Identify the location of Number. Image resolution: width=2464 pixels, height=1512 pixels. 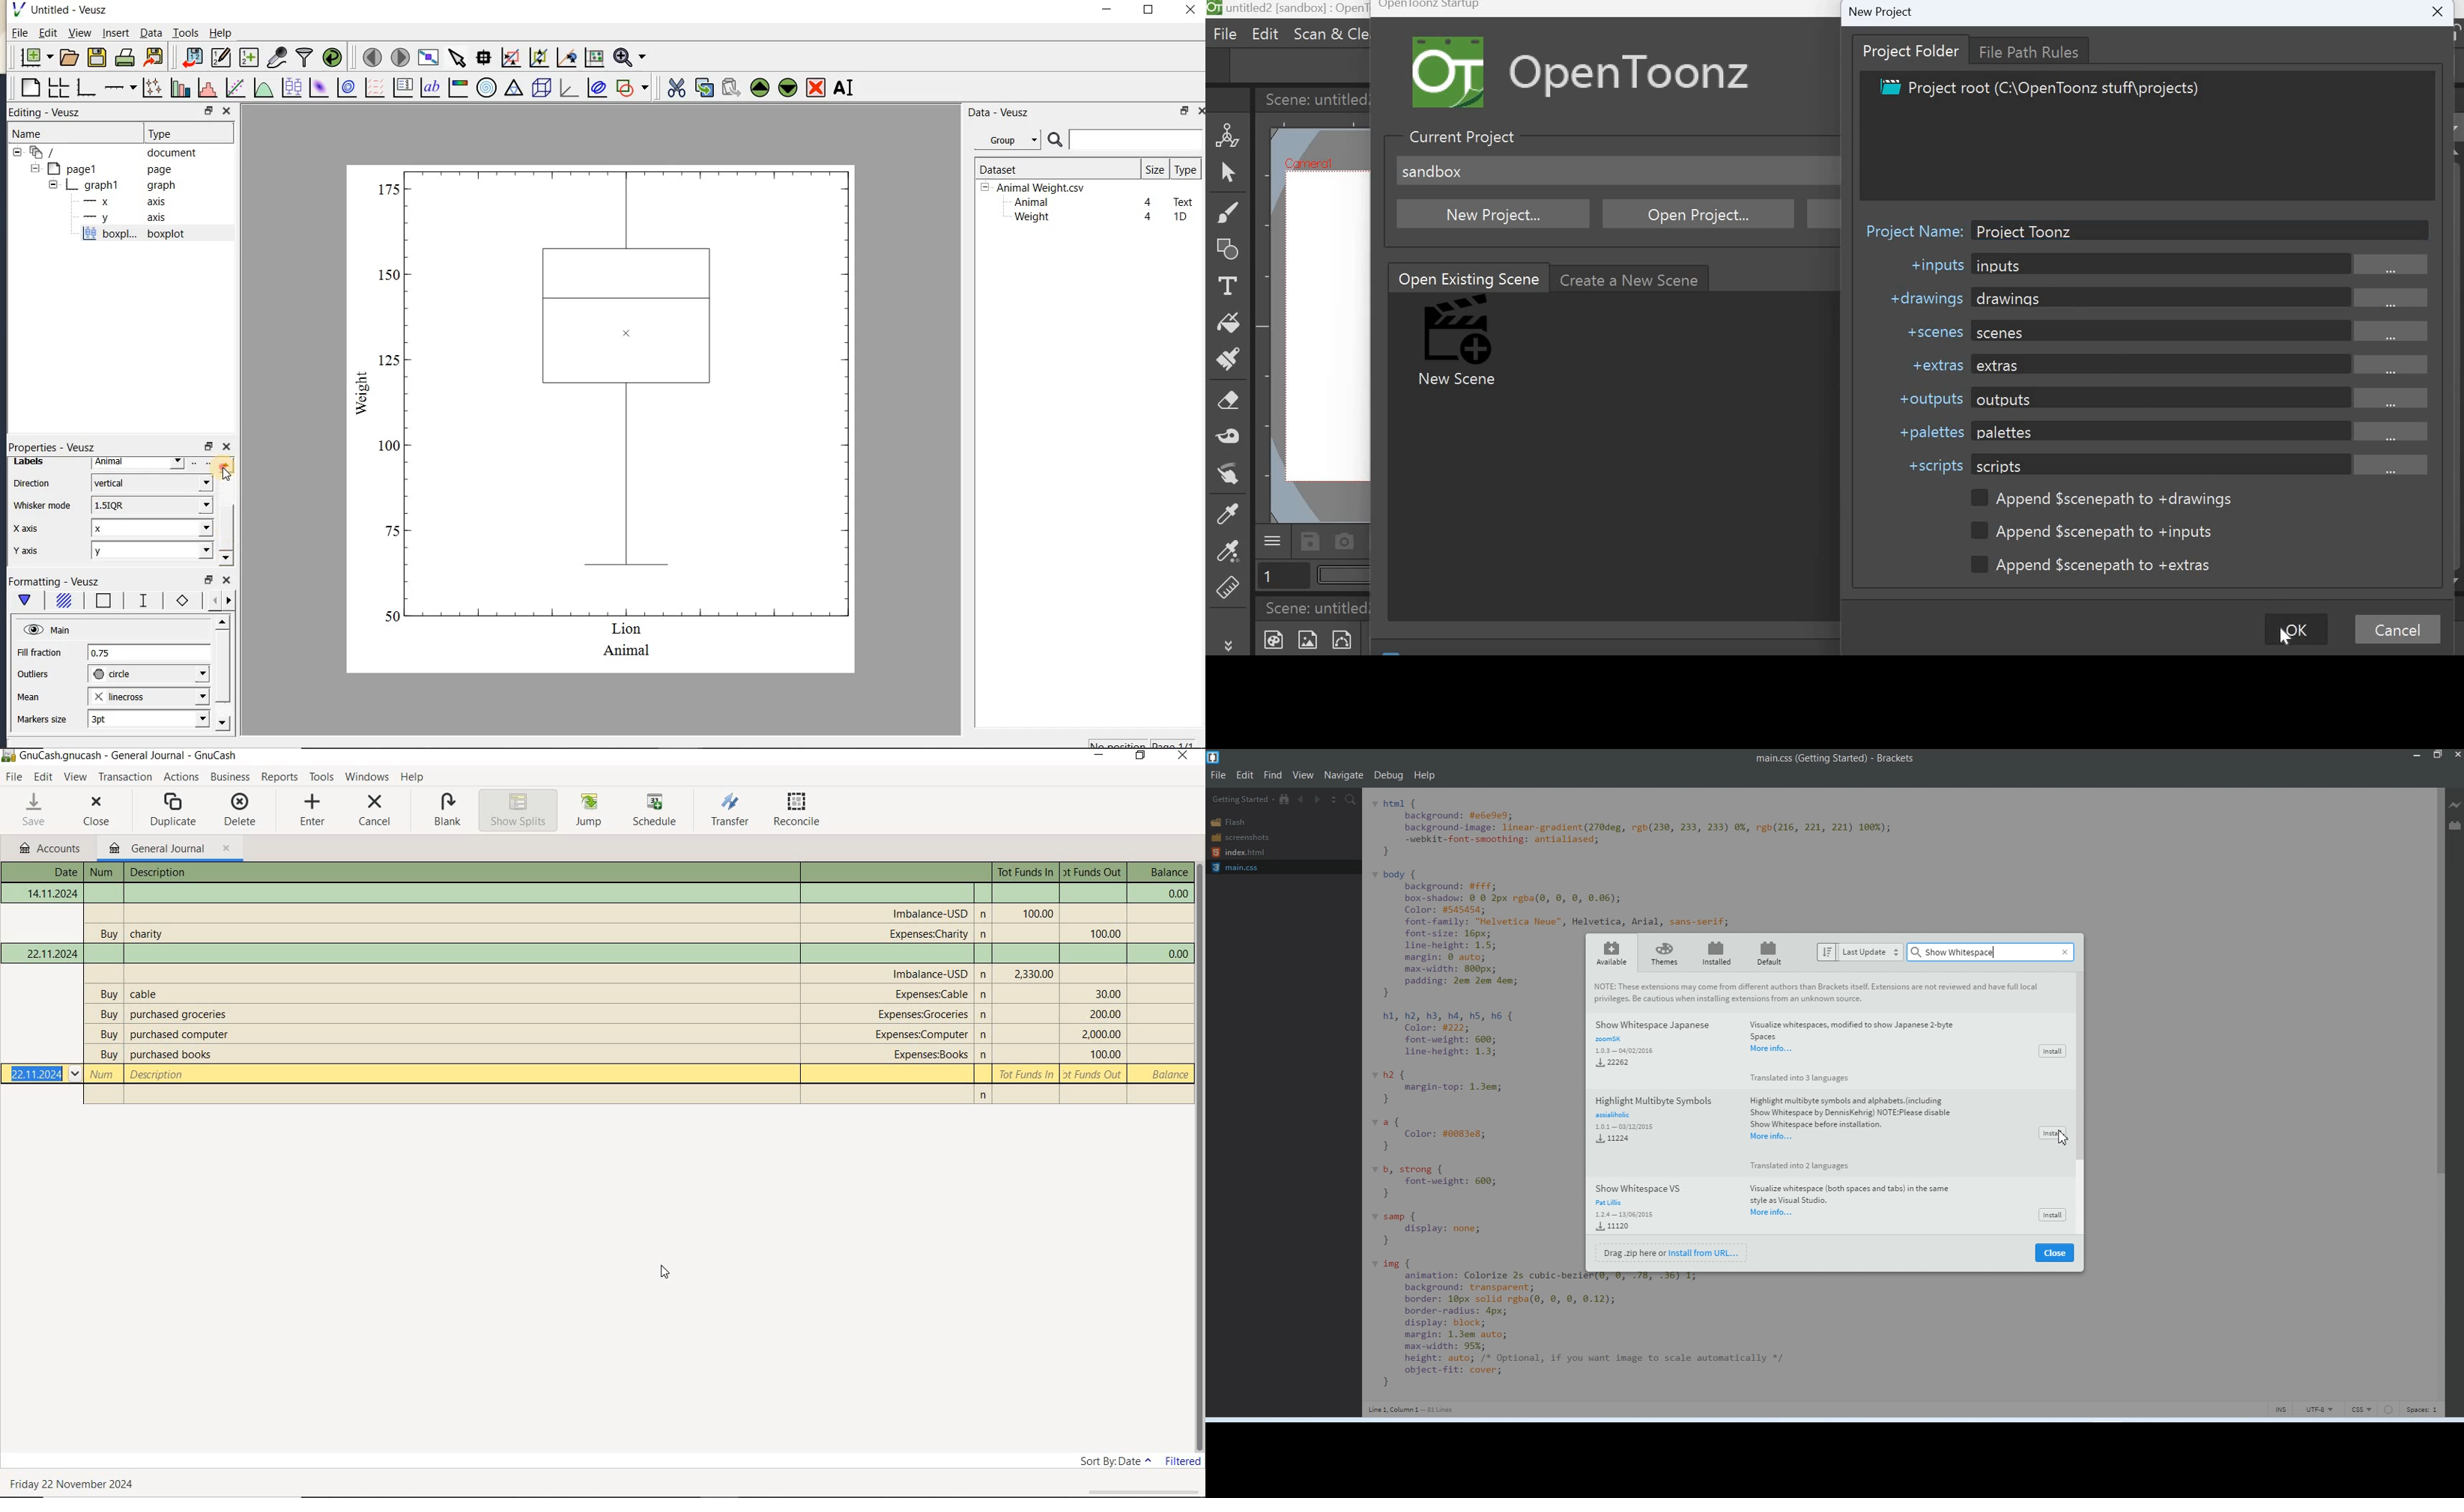
(101, 872).